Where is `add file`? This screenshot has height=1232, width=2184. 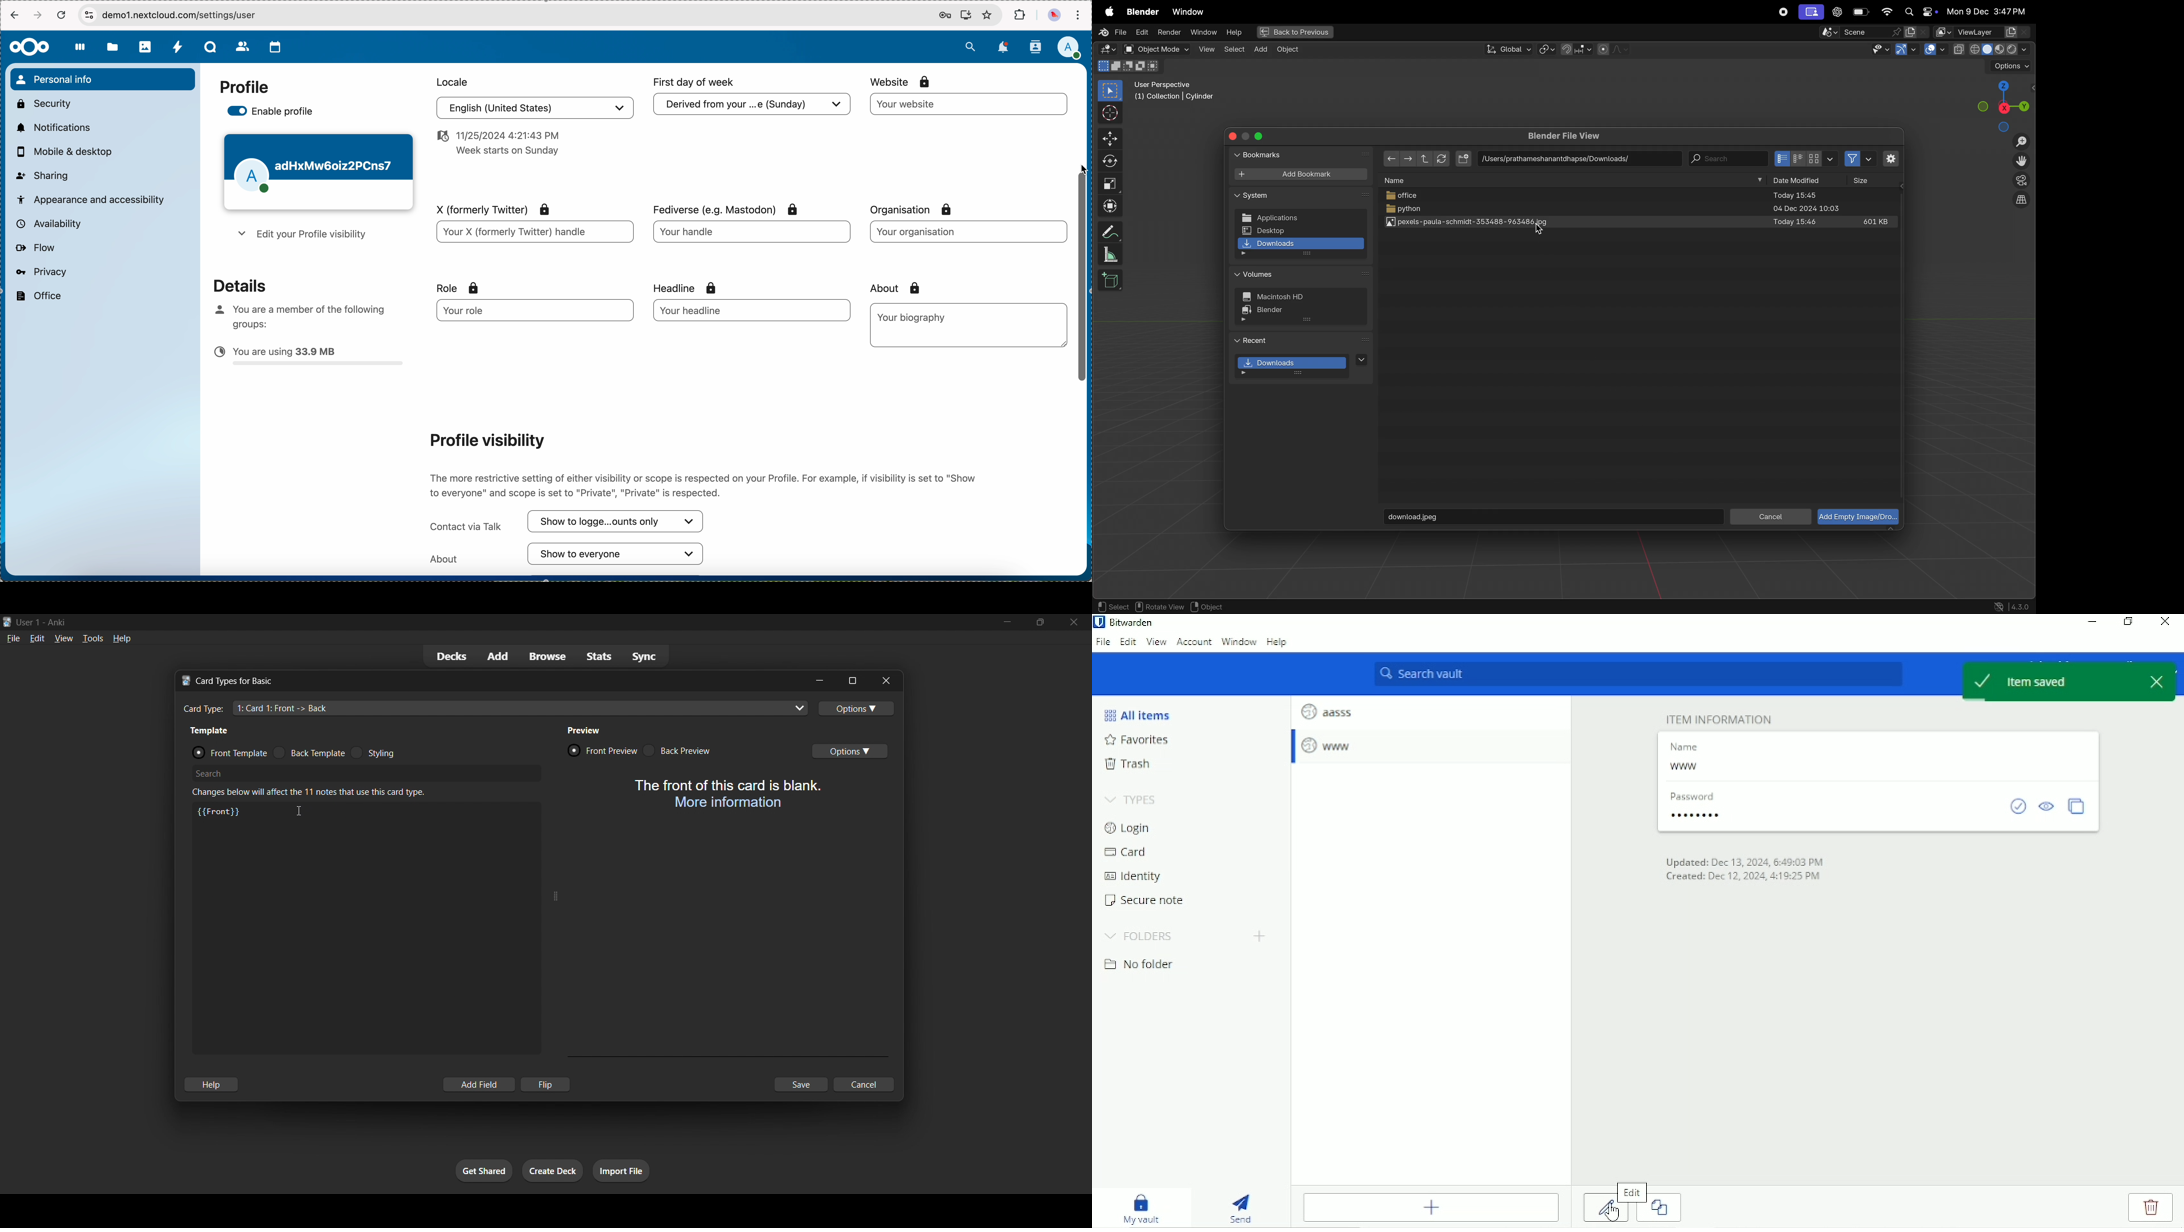
add file is located at coordinates (1463, 159).